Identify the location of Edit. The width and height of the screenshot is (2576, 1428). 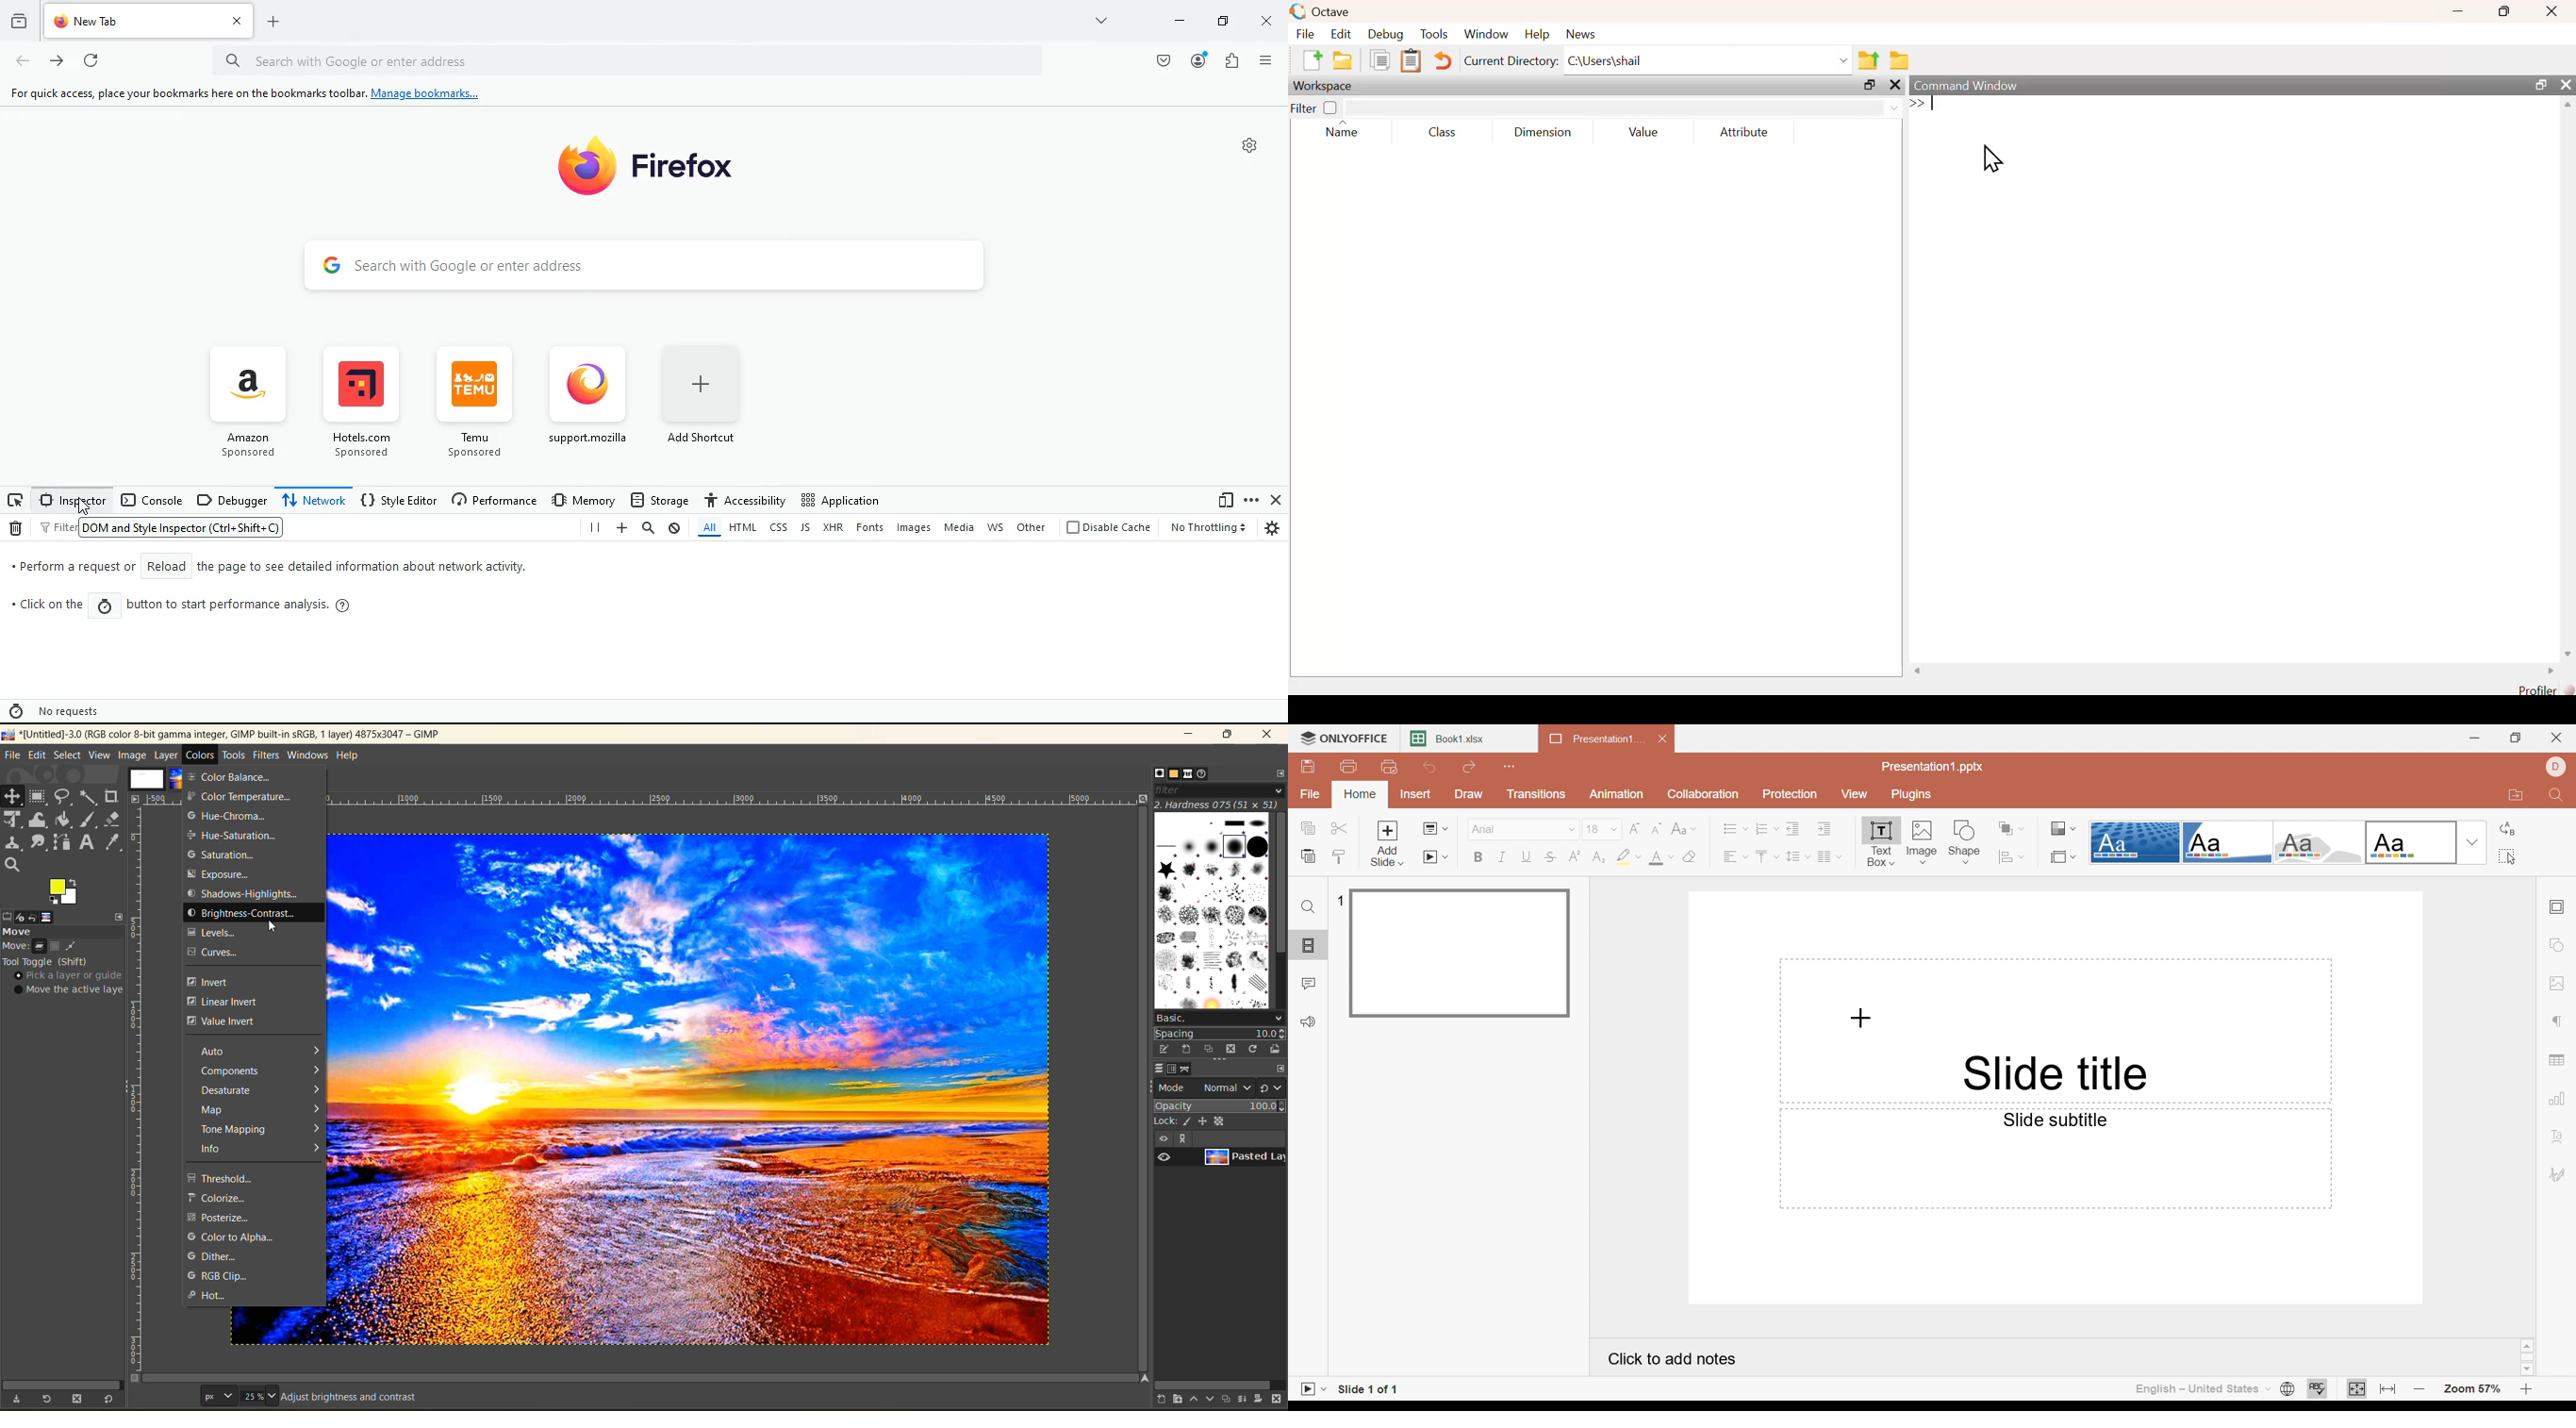
(1340, 34).